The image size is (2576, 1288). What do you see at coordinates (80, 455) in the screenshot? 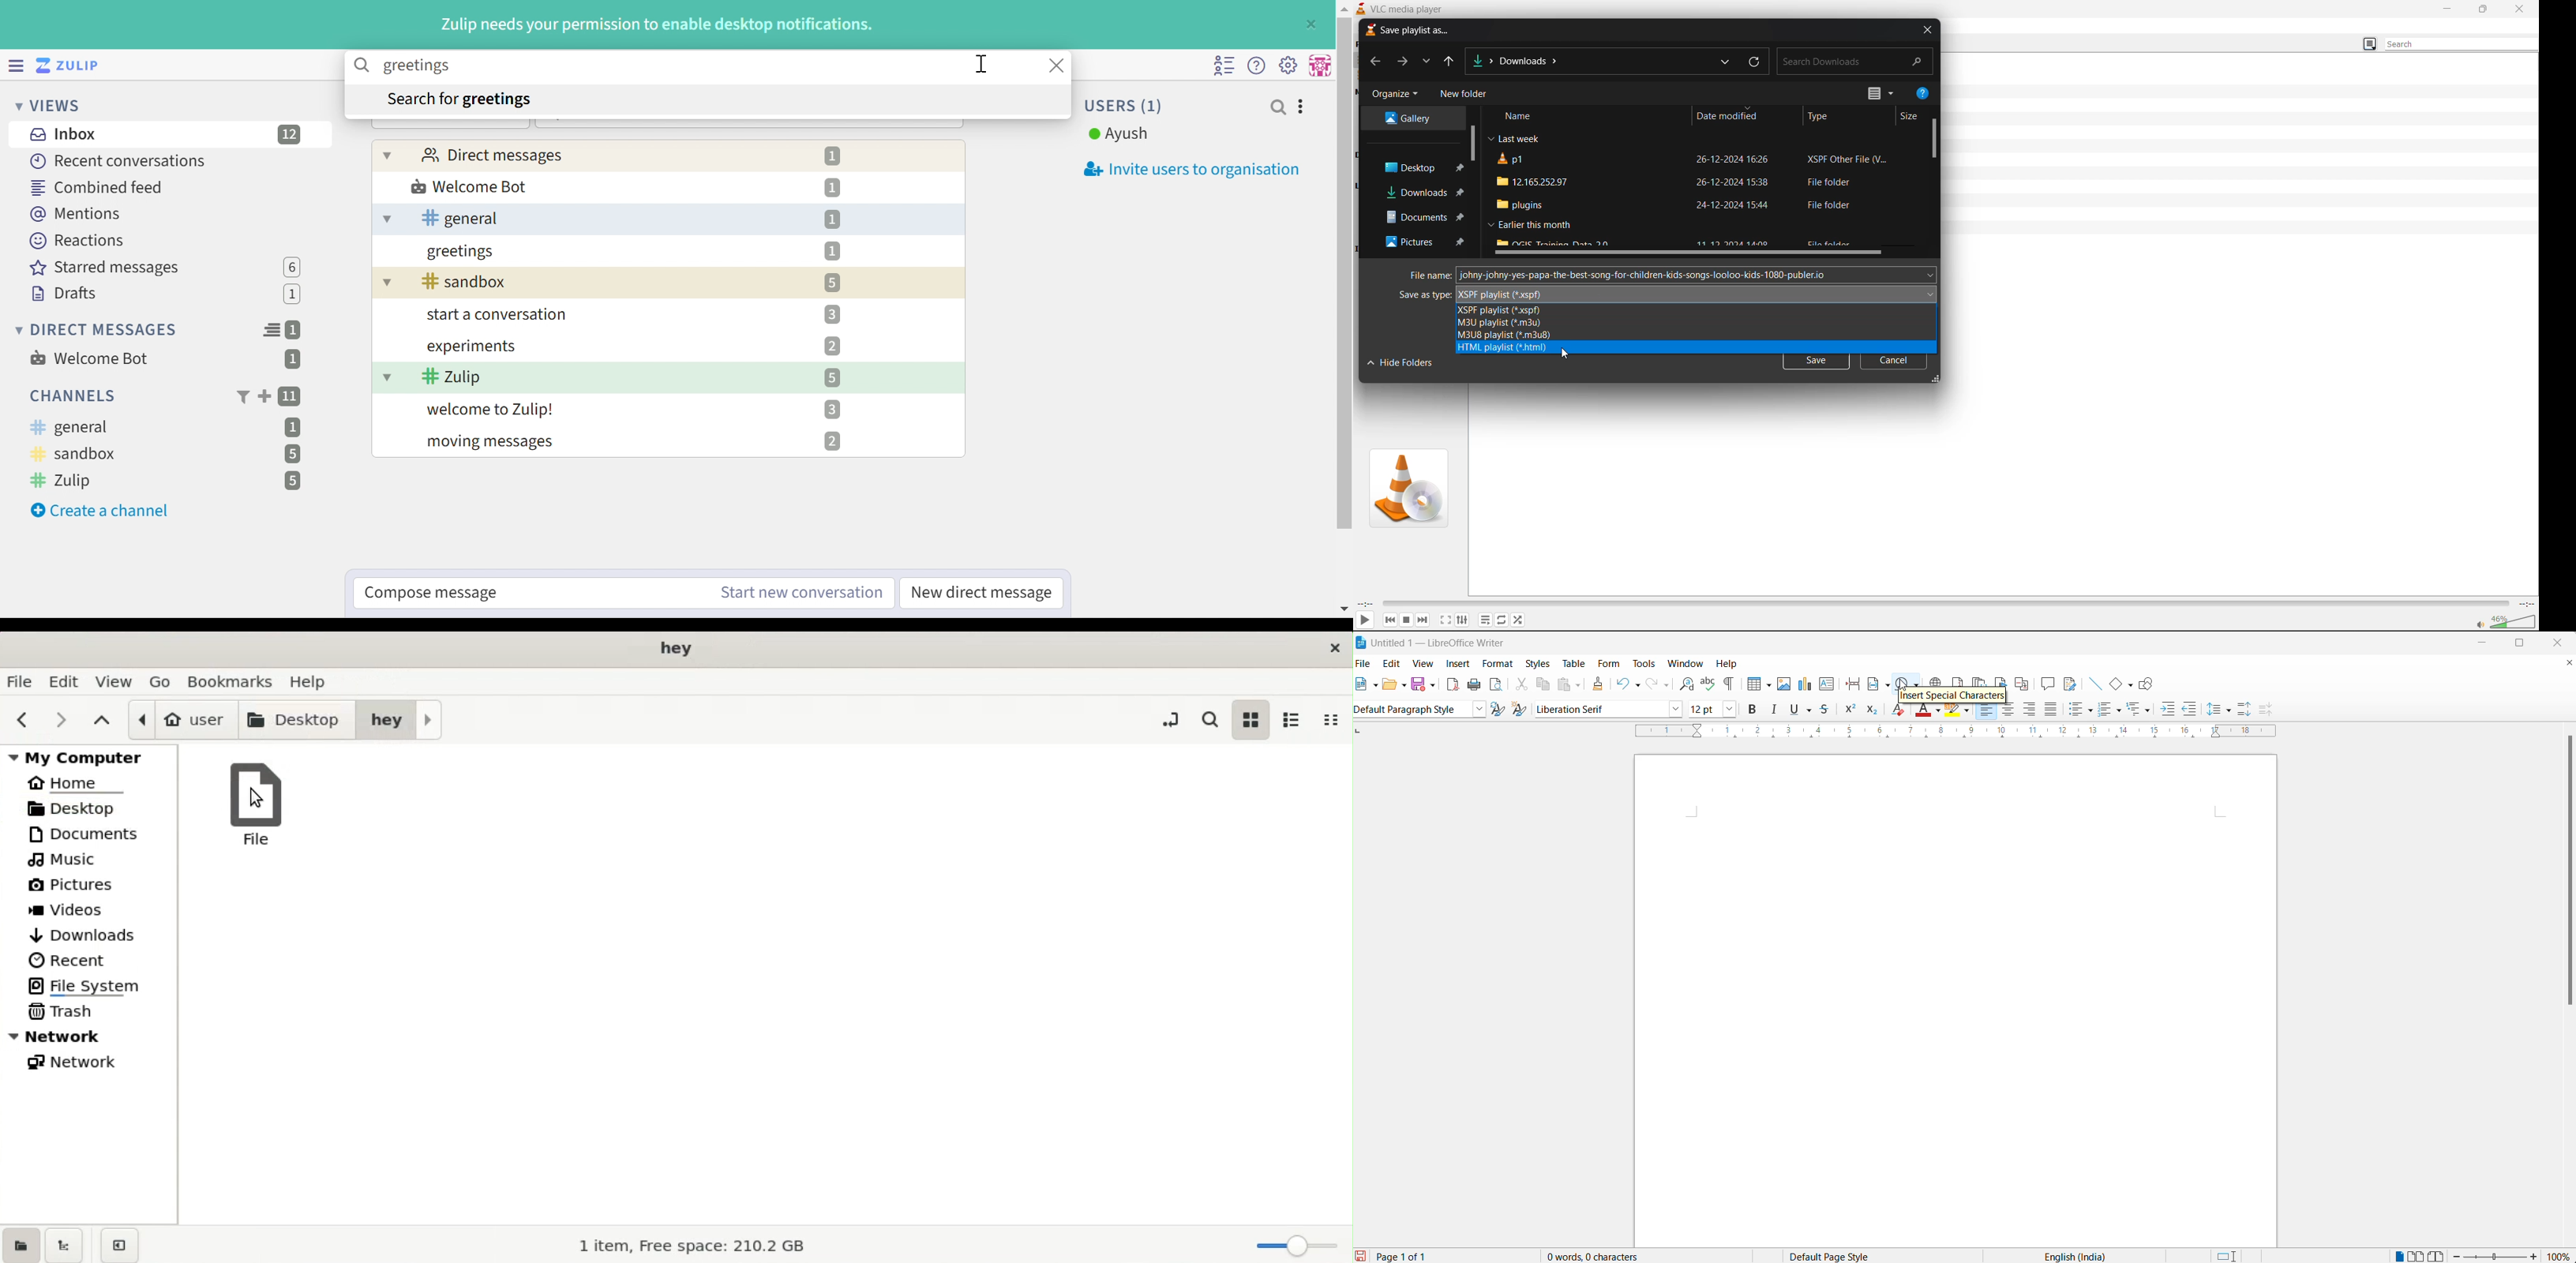
I see `sandbox` at bounding box center [80, 455].